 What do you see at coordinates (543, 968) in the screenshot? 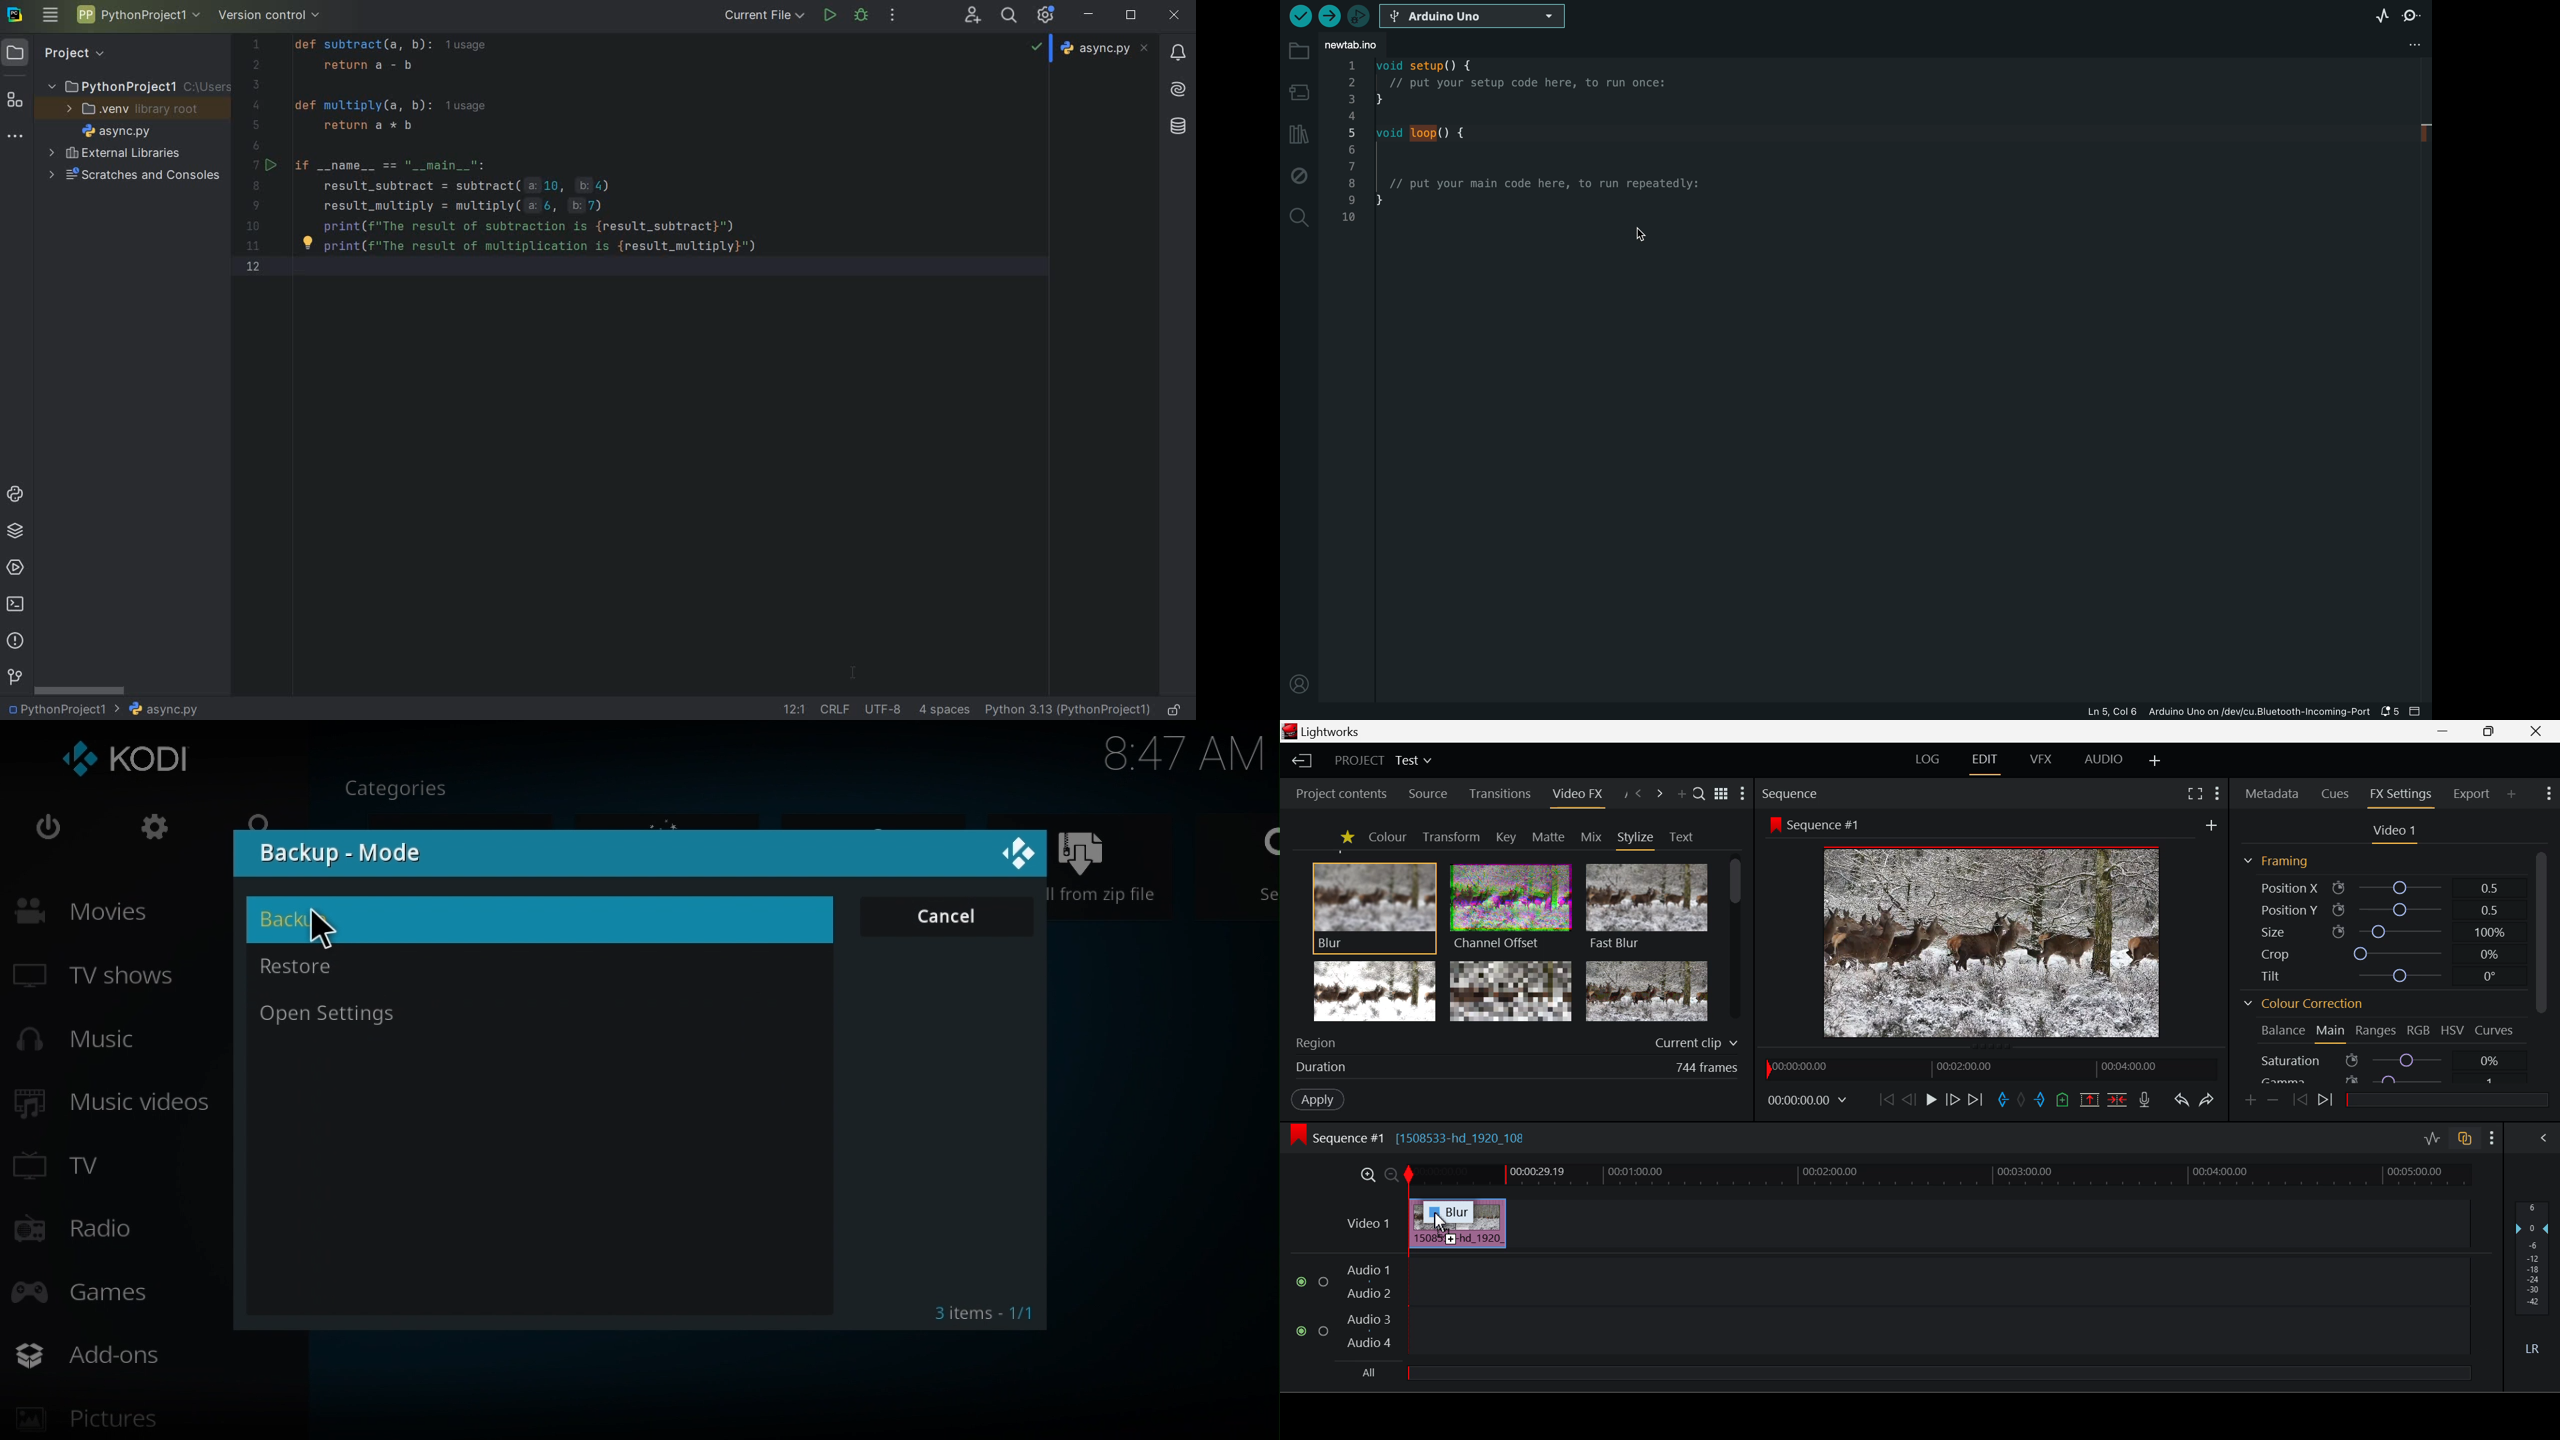
I see `restore` at bounding box center [543, 968].